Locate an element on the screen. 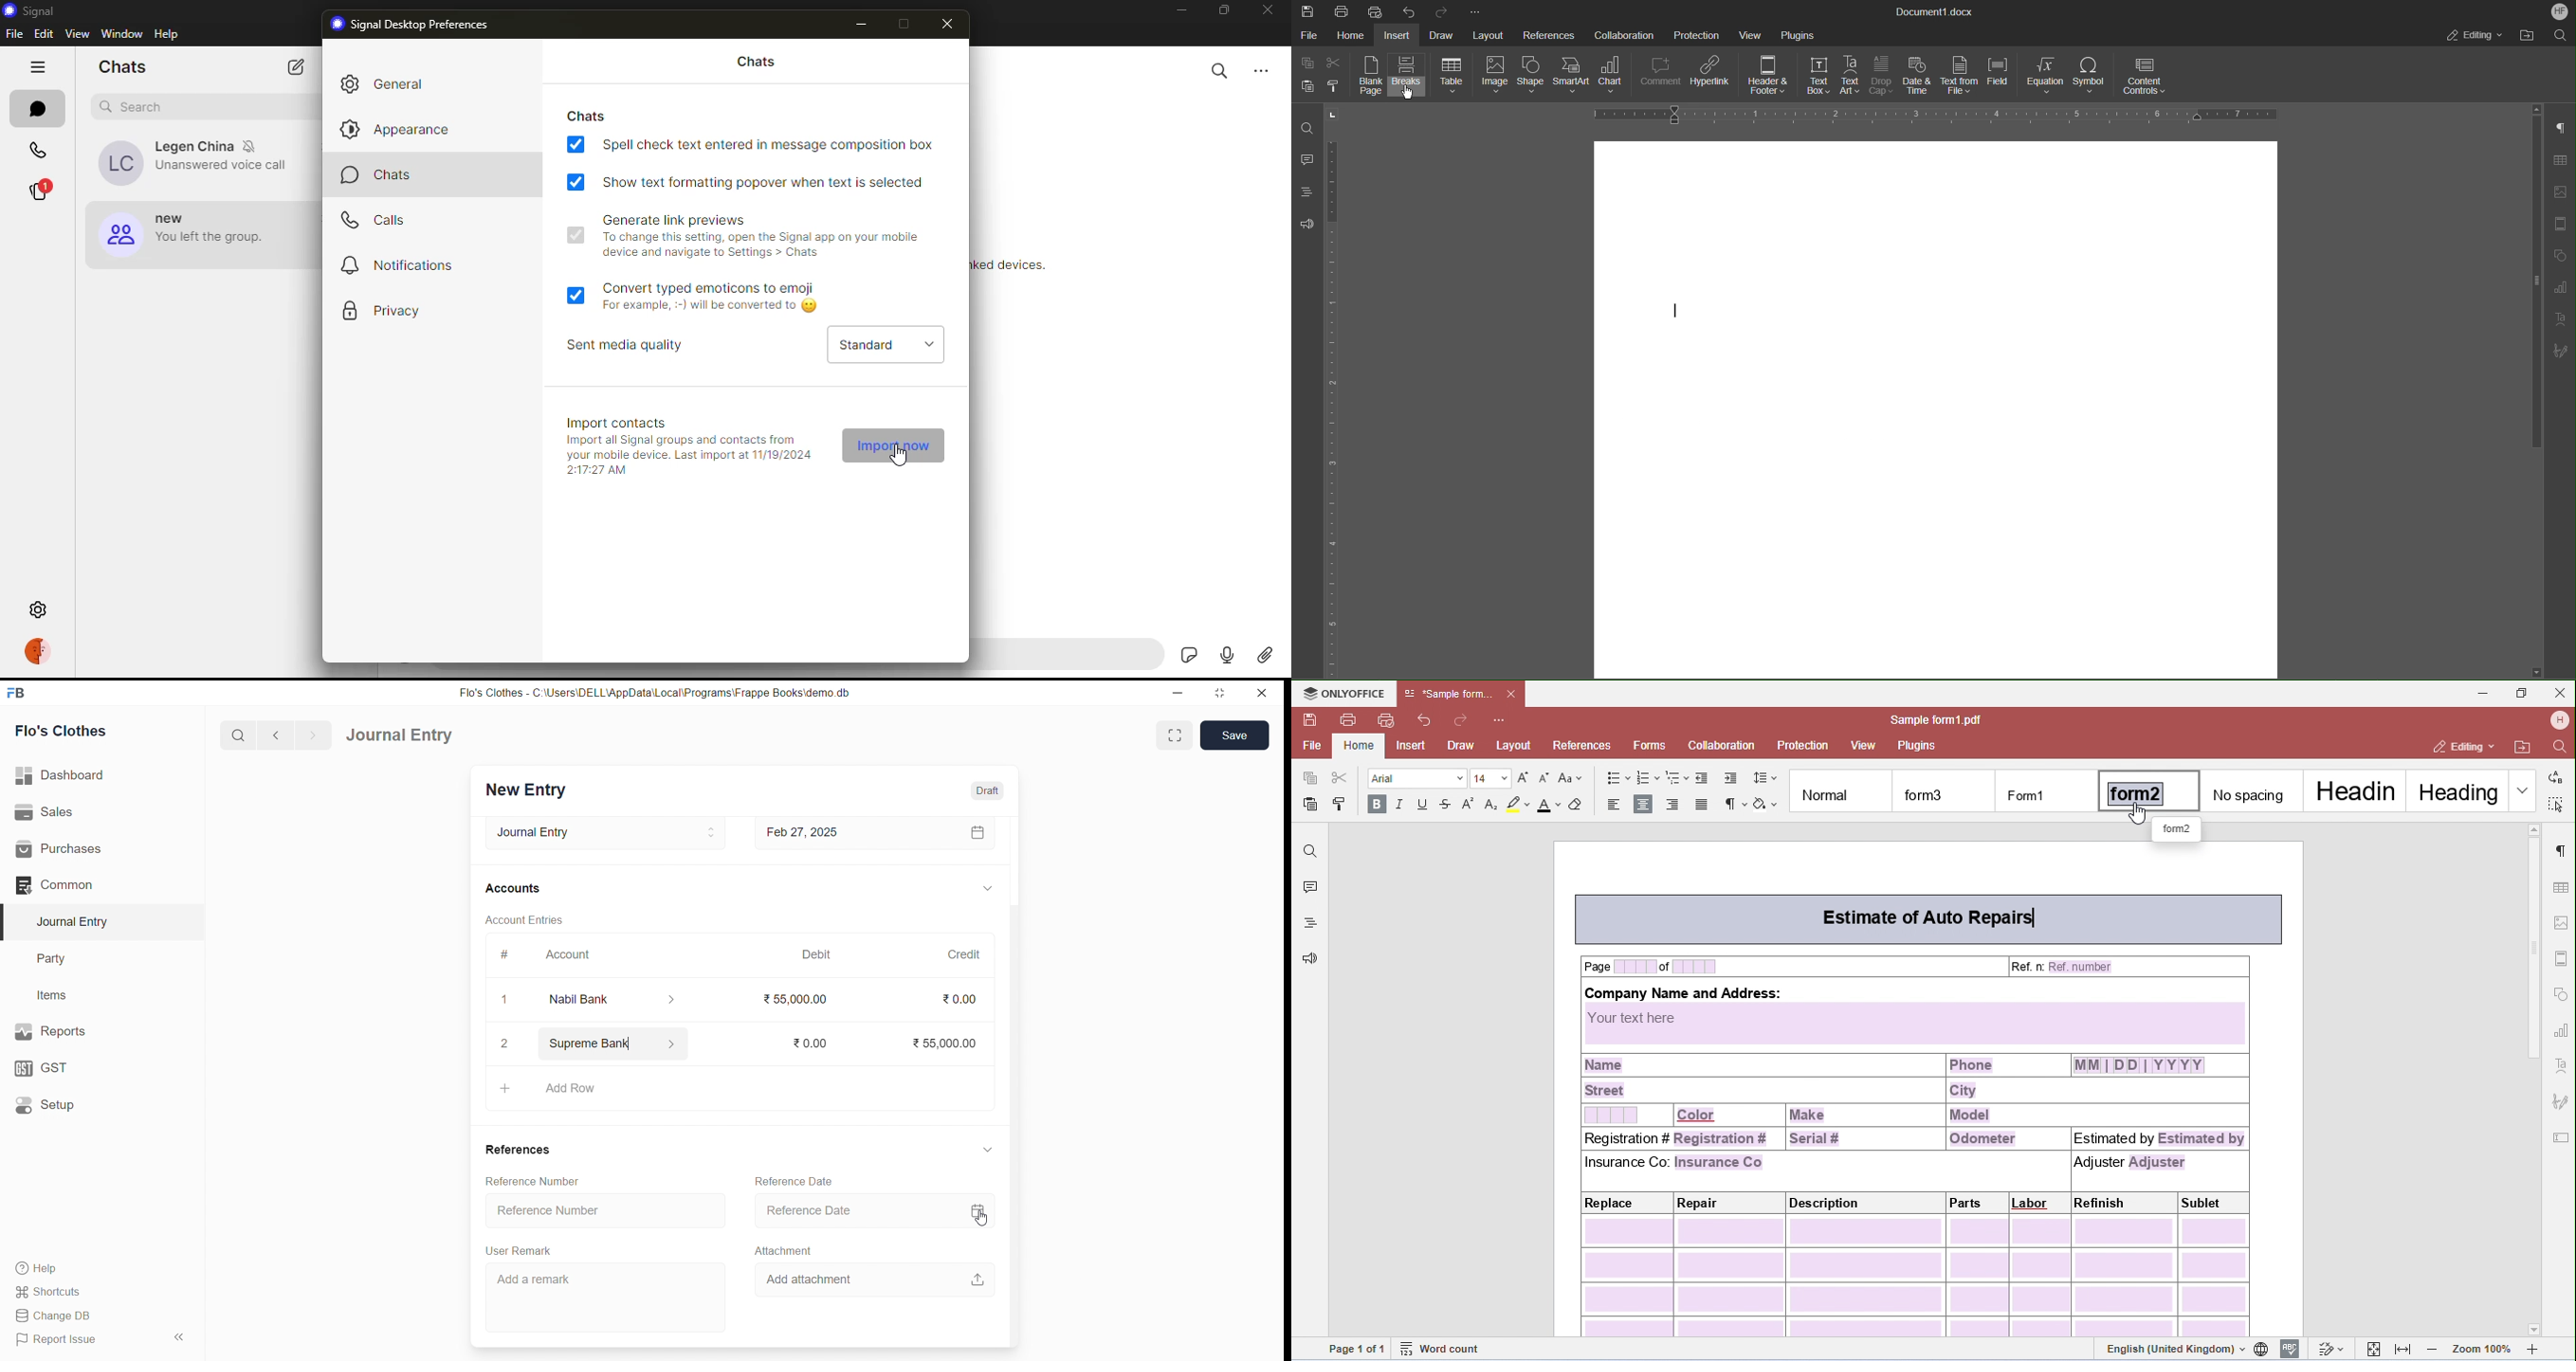 The height and width of the screenshot is (1372, 2576). EXPAND/COLLAPSE is located at coordinates (988, 1150).